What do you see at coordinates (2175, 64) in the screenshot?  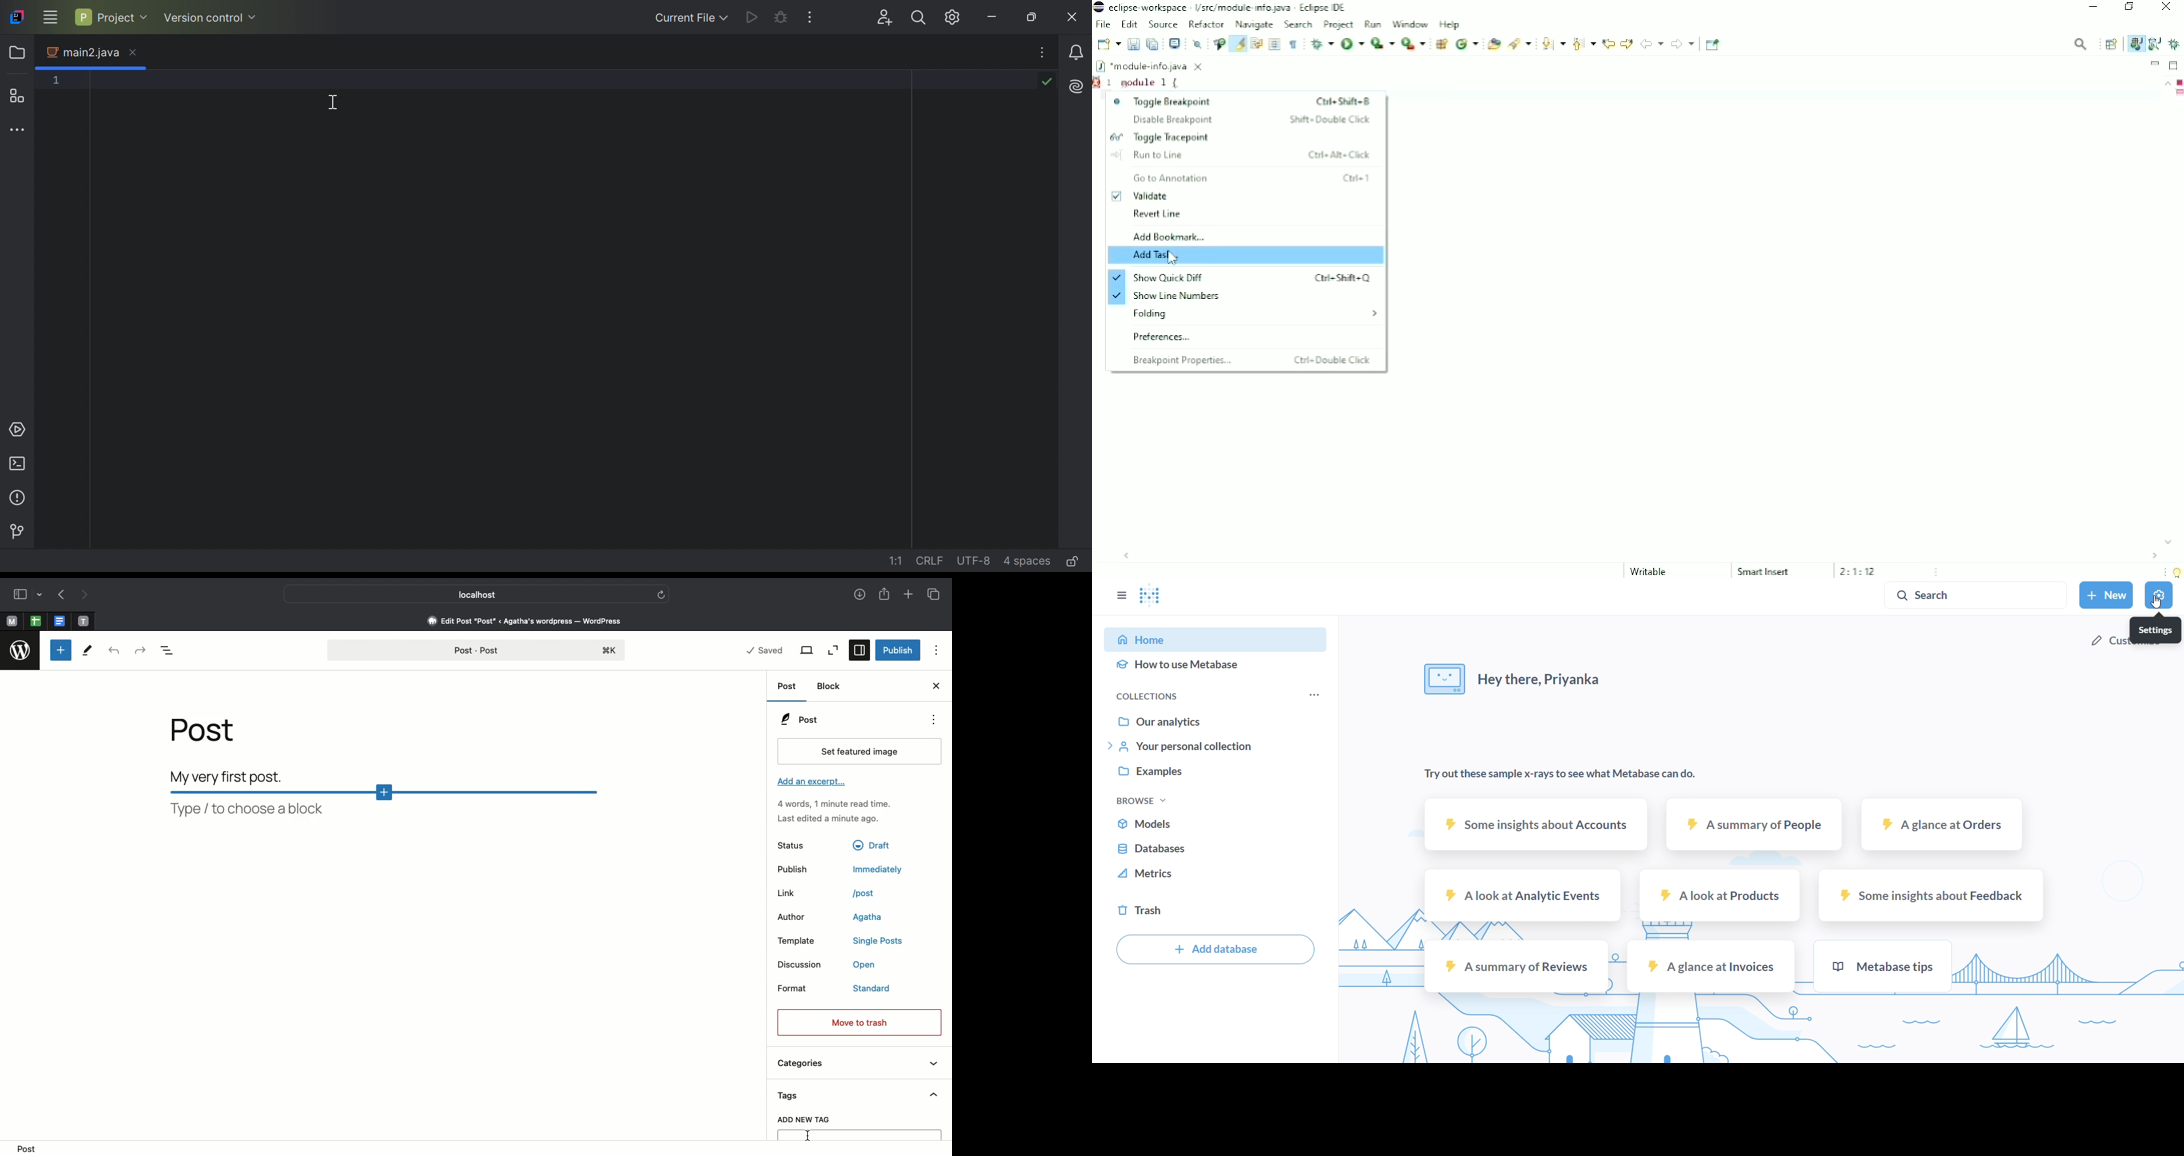 I see `Maximize` at bounding box center [2175, 64].